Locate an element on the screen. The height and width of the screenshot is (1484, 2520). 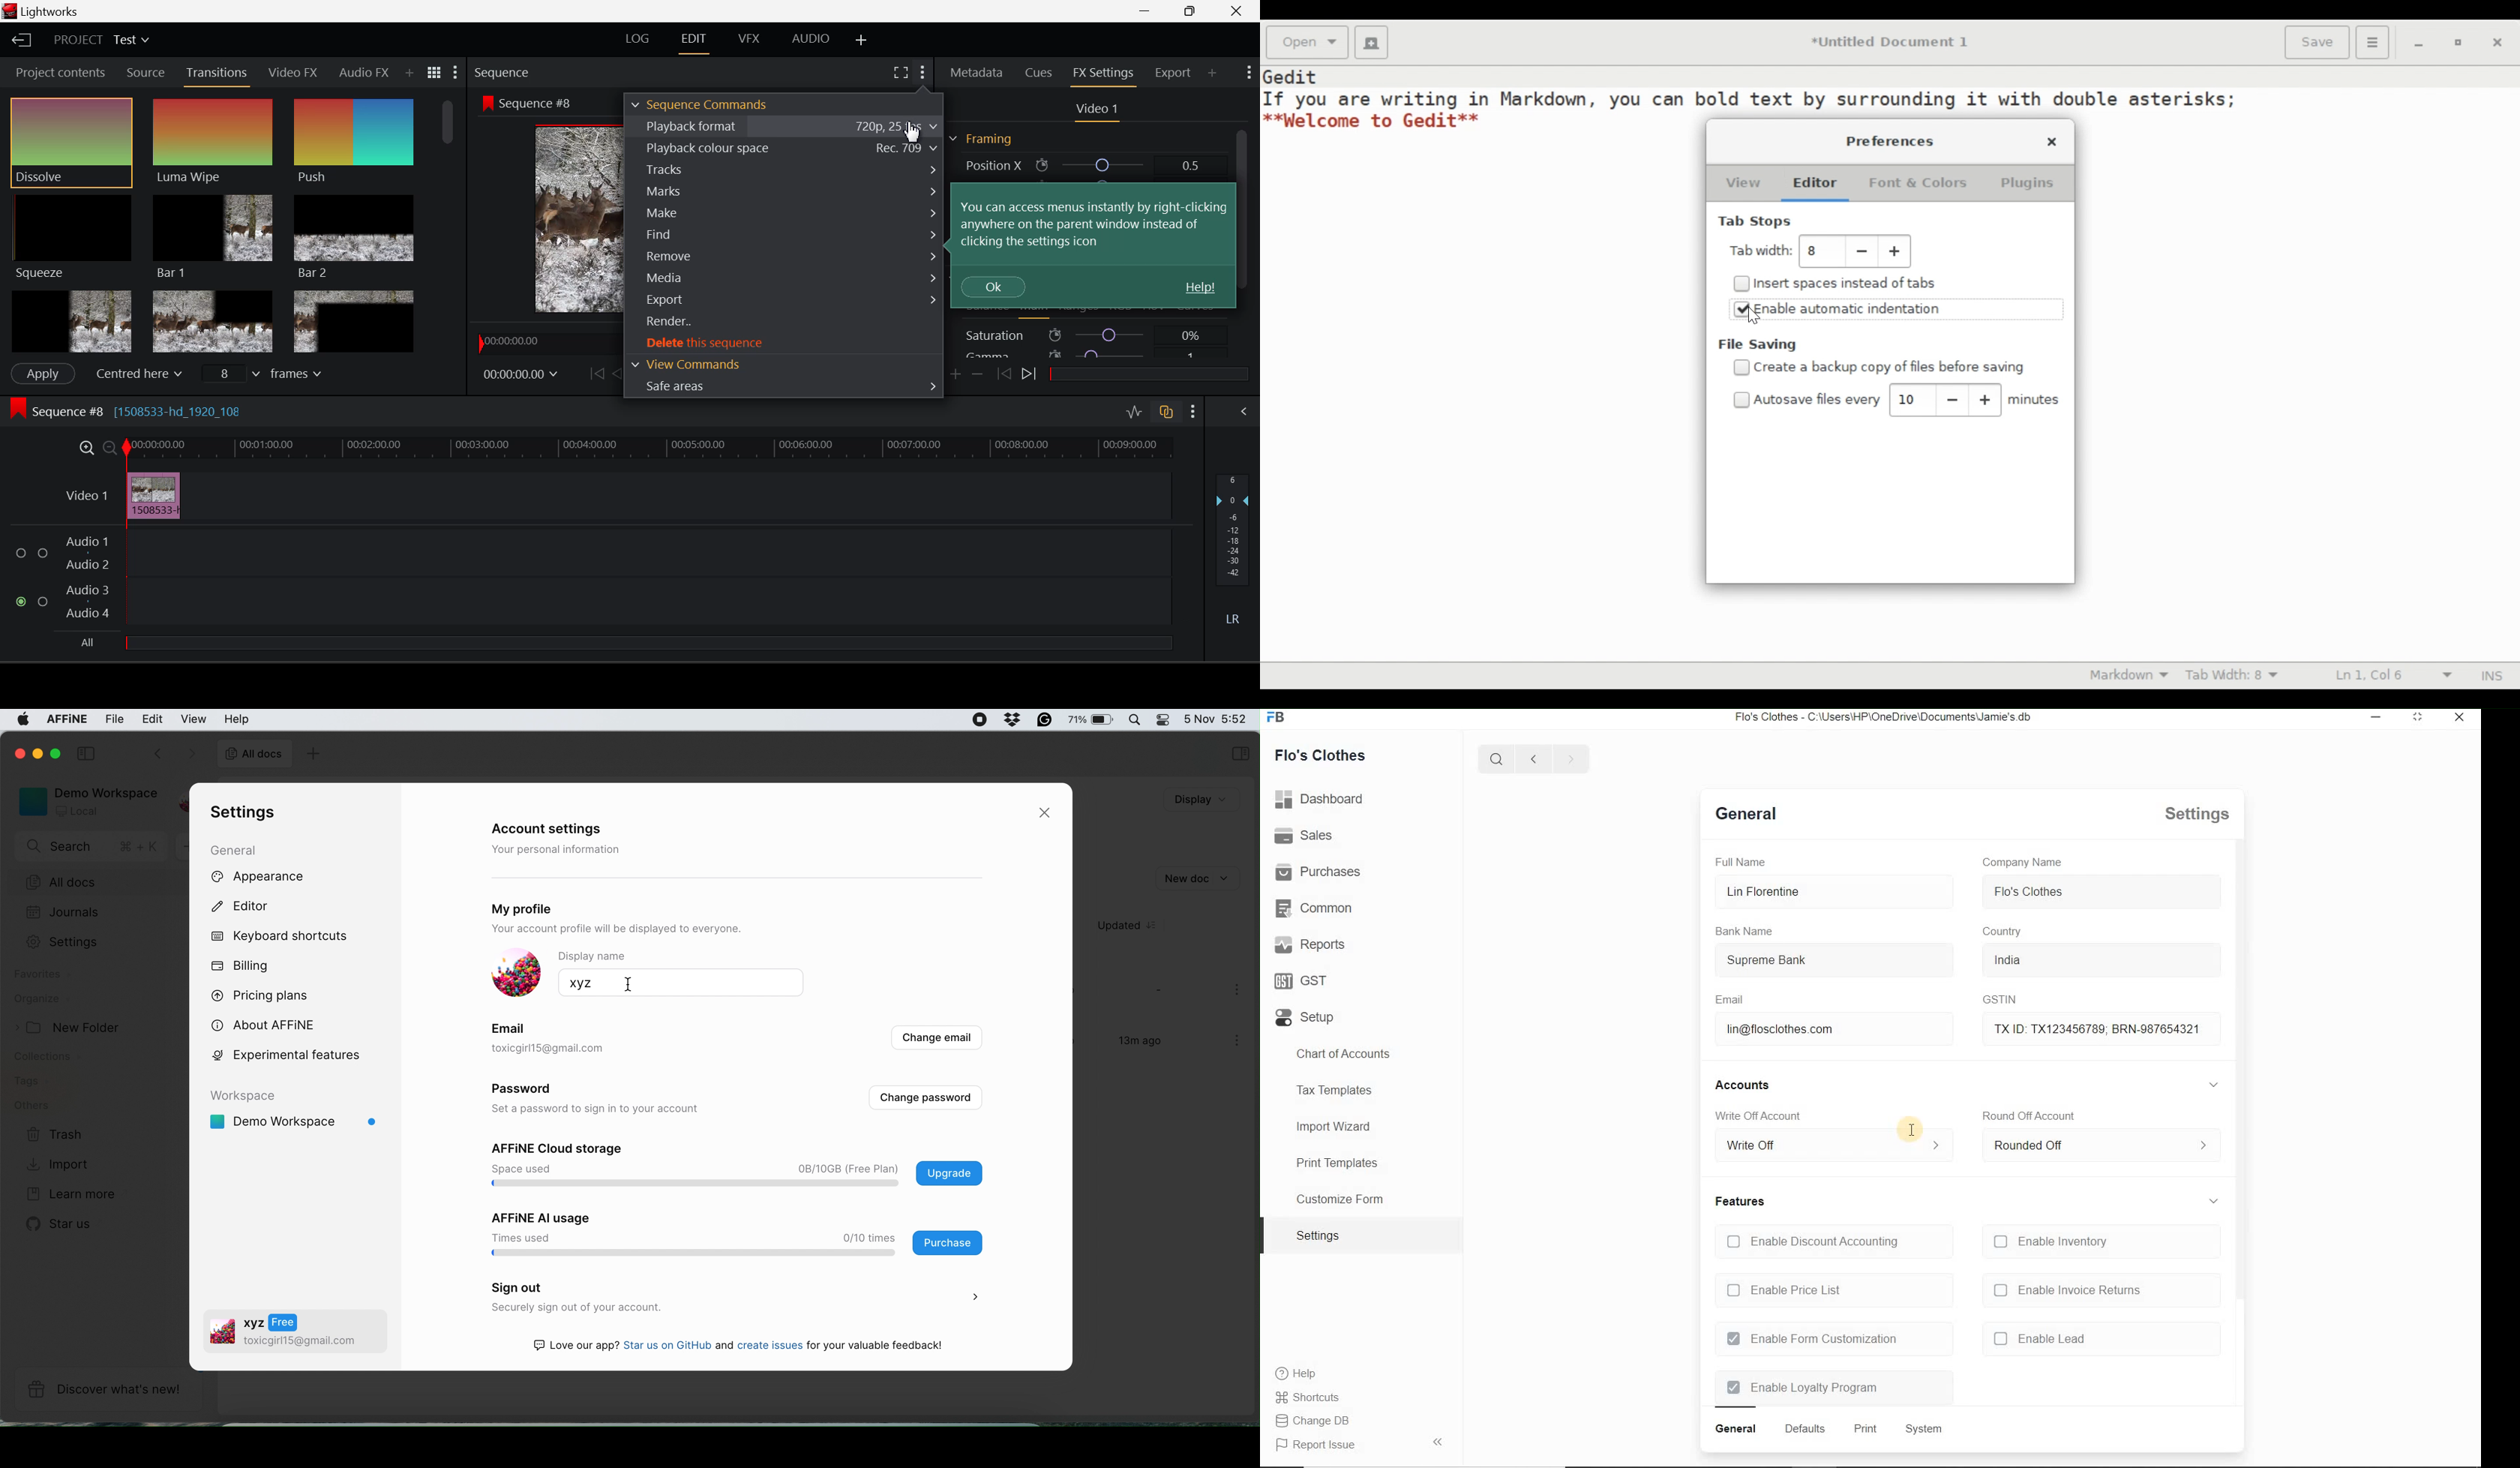
lin@flosclothes com is located at coordinates (1783, 1030).